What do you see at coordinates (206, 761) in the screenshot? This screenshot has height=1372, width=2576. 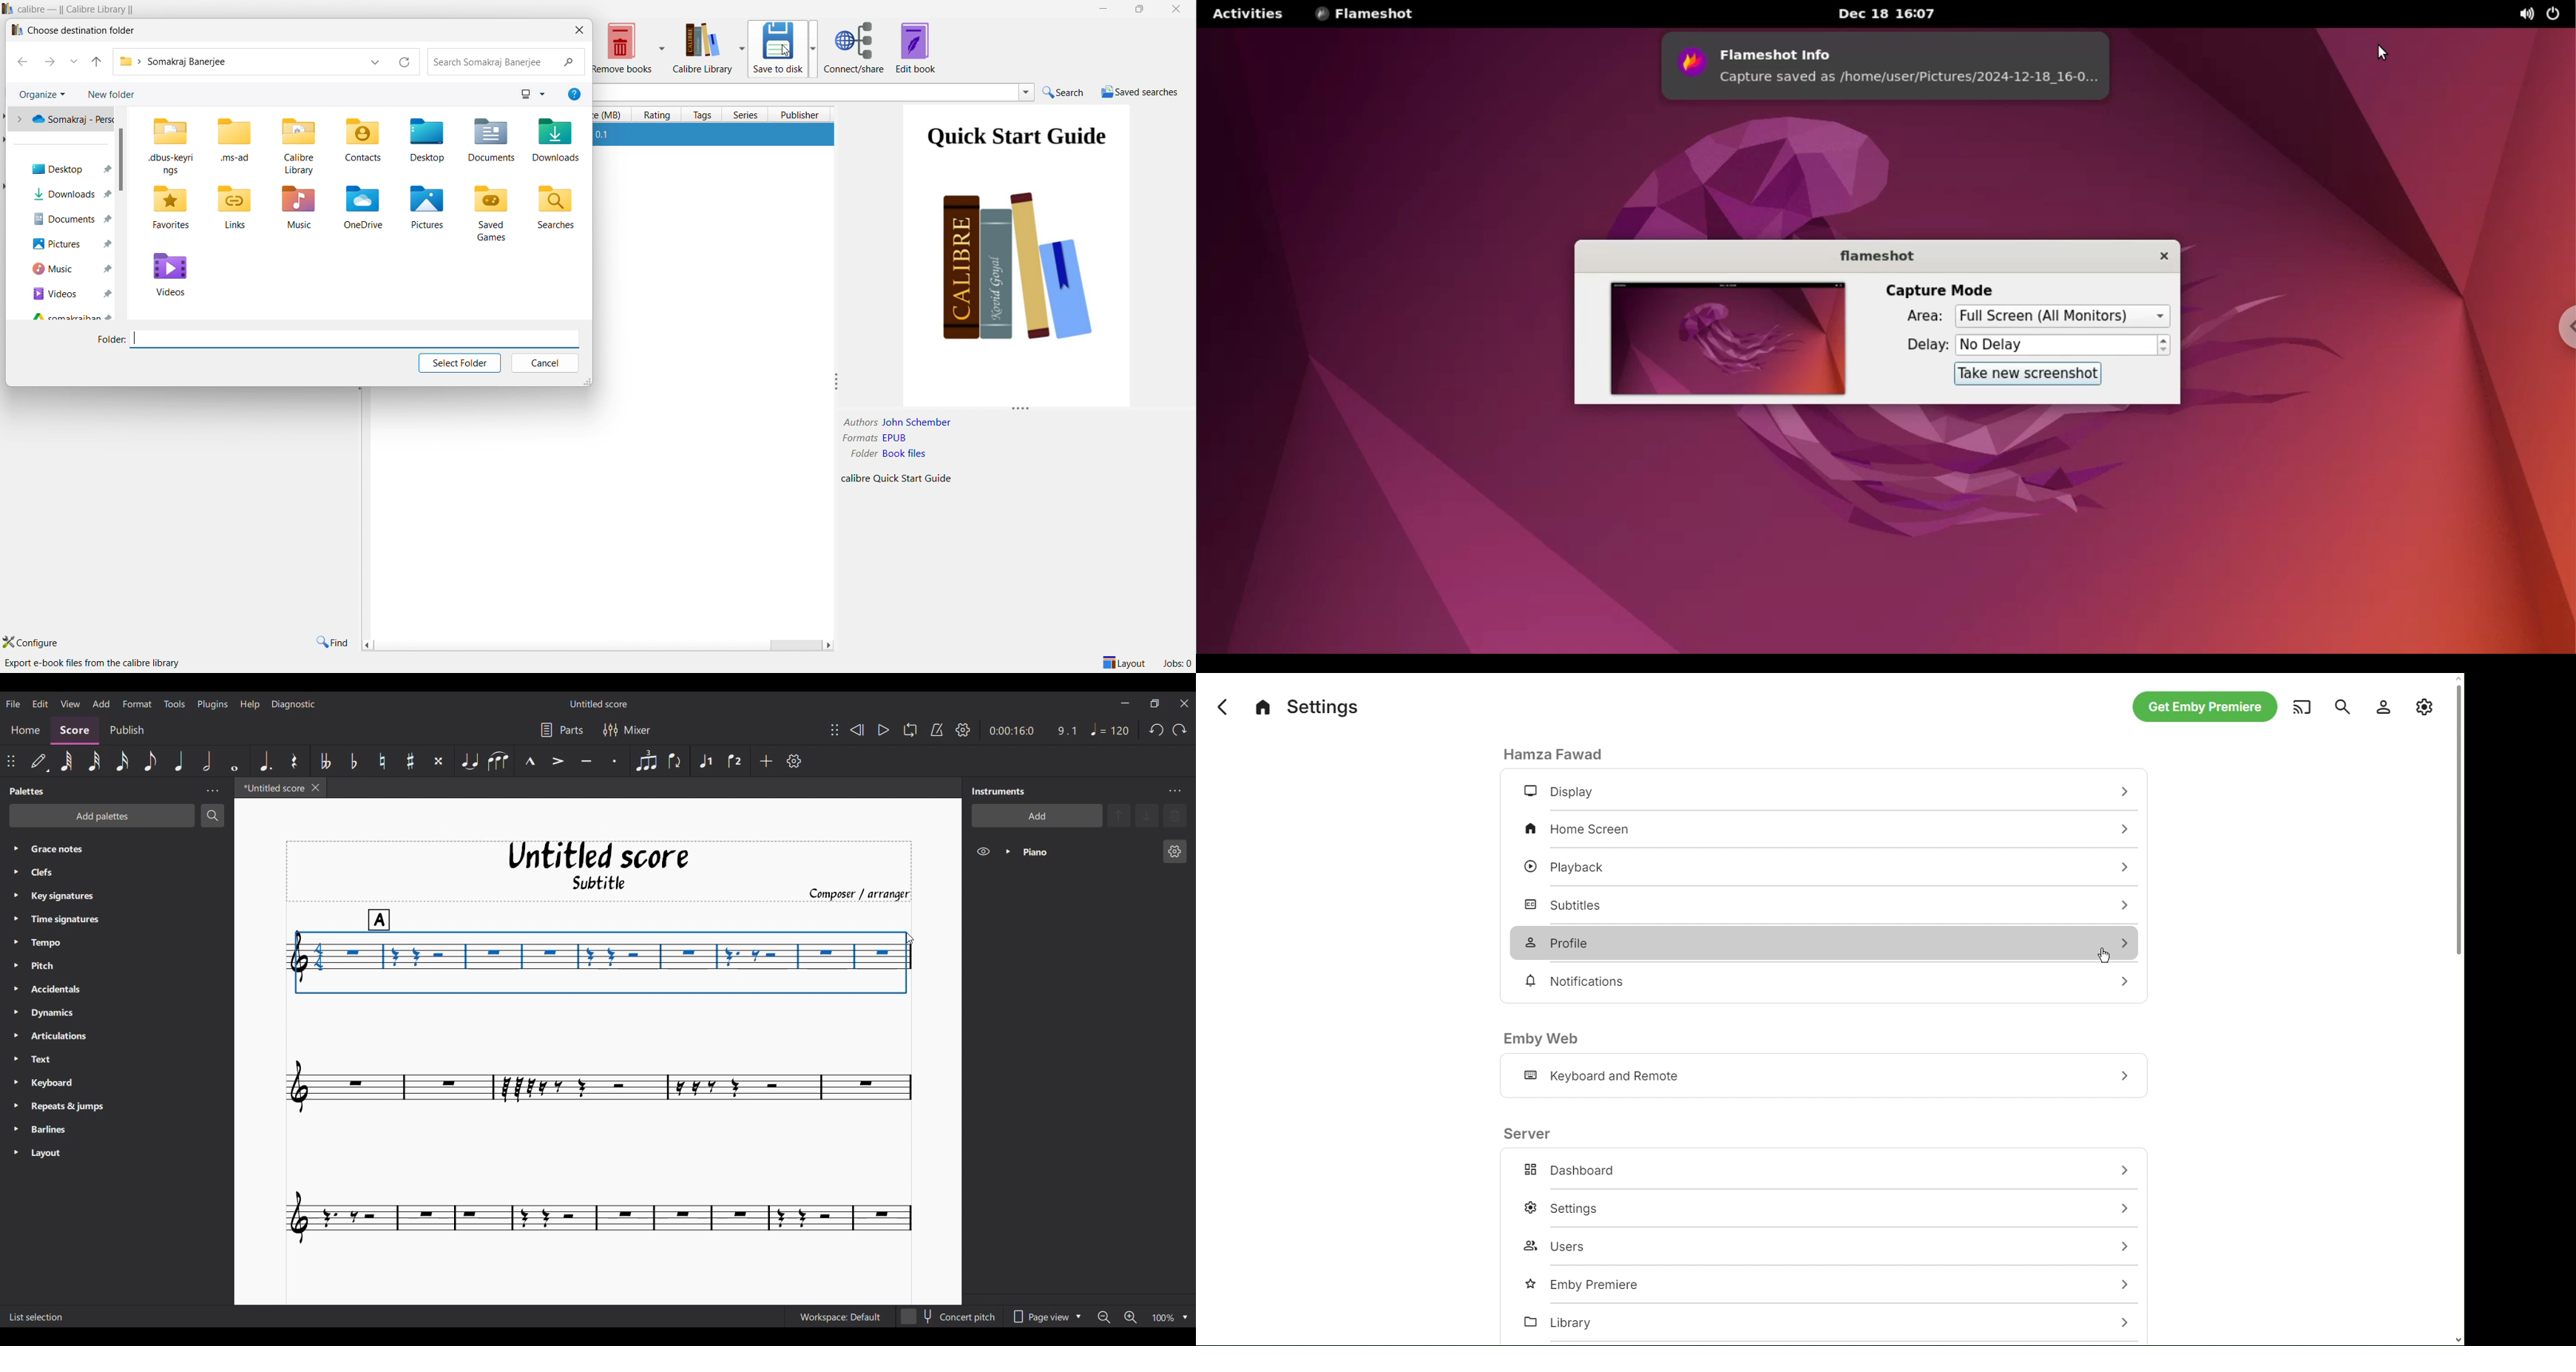 I see `Half note` at bounding box center [206, 761].